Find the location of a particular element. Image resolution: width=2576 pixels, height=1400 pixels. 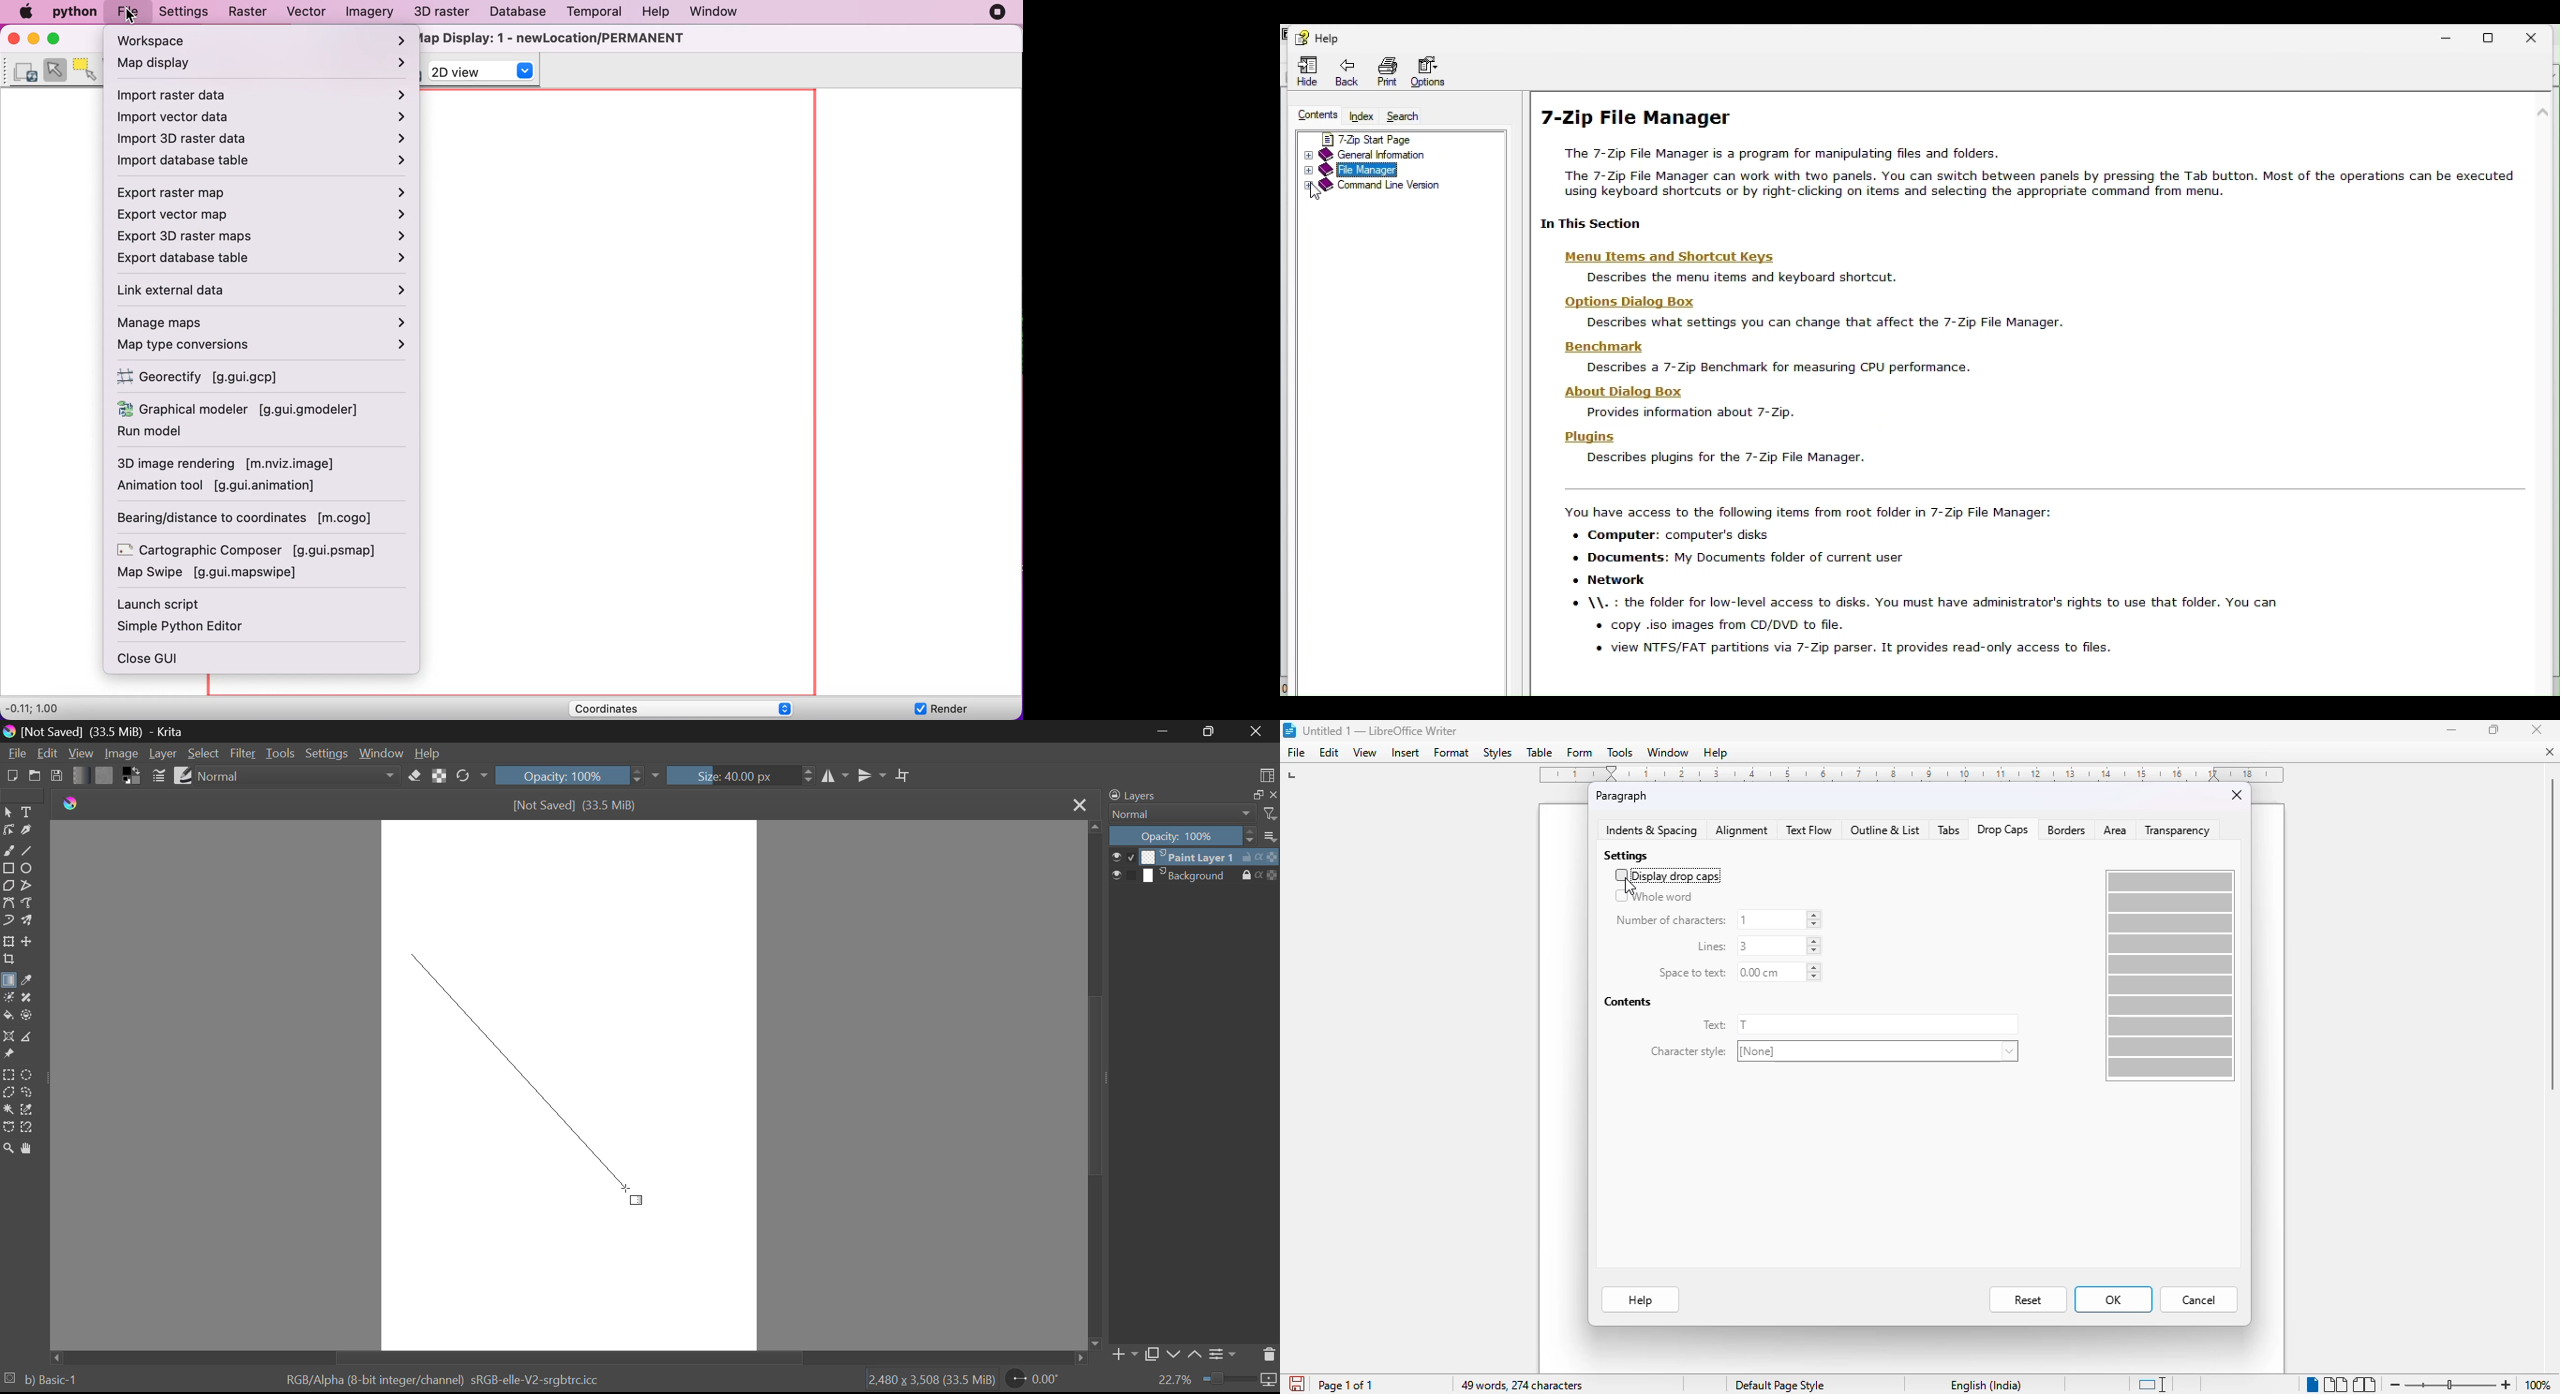

Crop Layer is located at coordinates (8, 961).